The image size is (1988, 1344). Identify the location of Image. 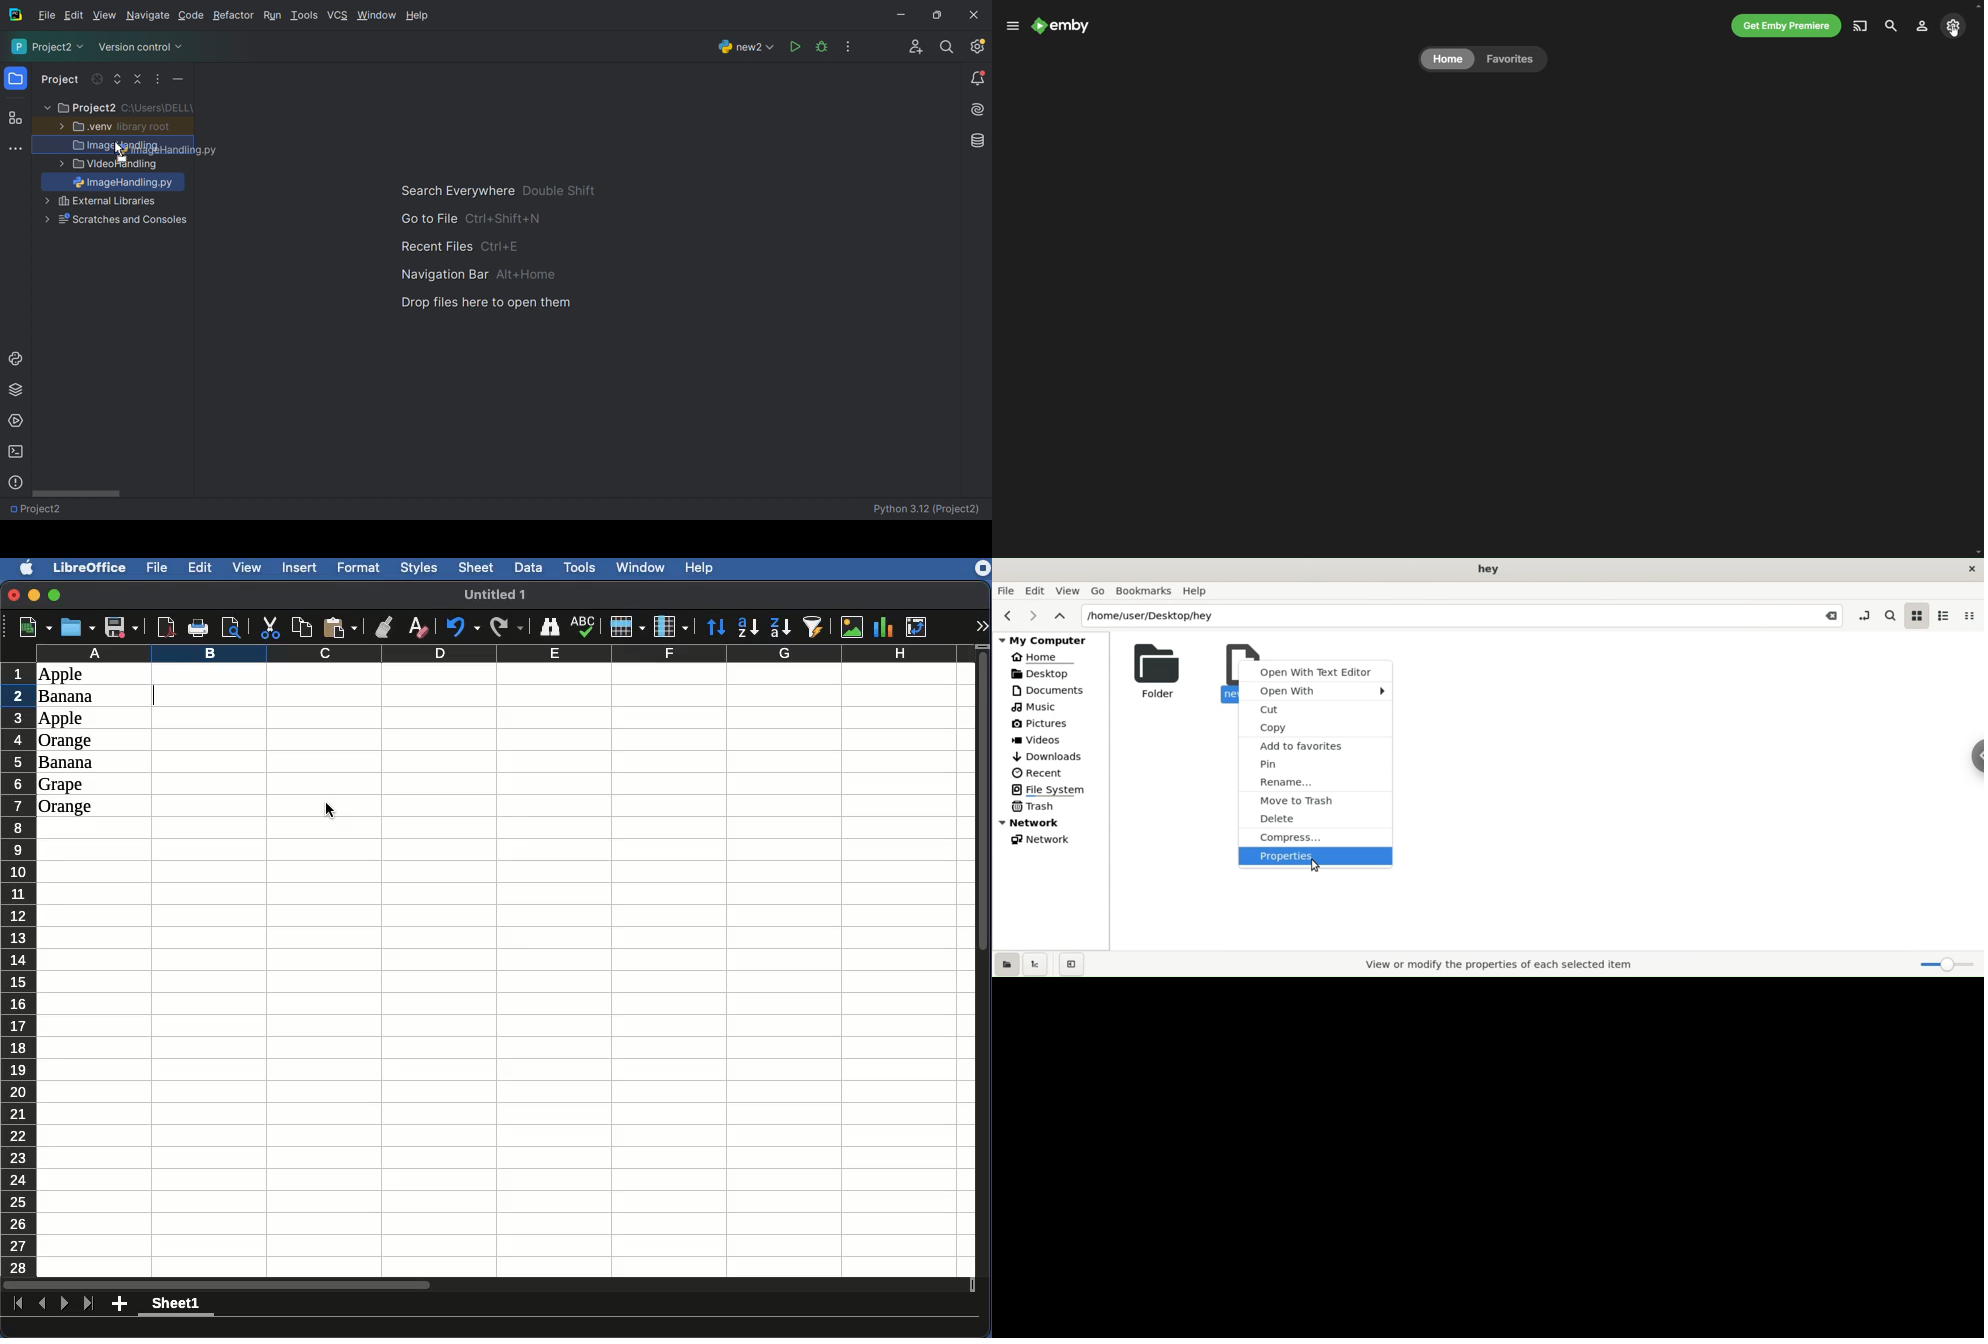
(852, 626).